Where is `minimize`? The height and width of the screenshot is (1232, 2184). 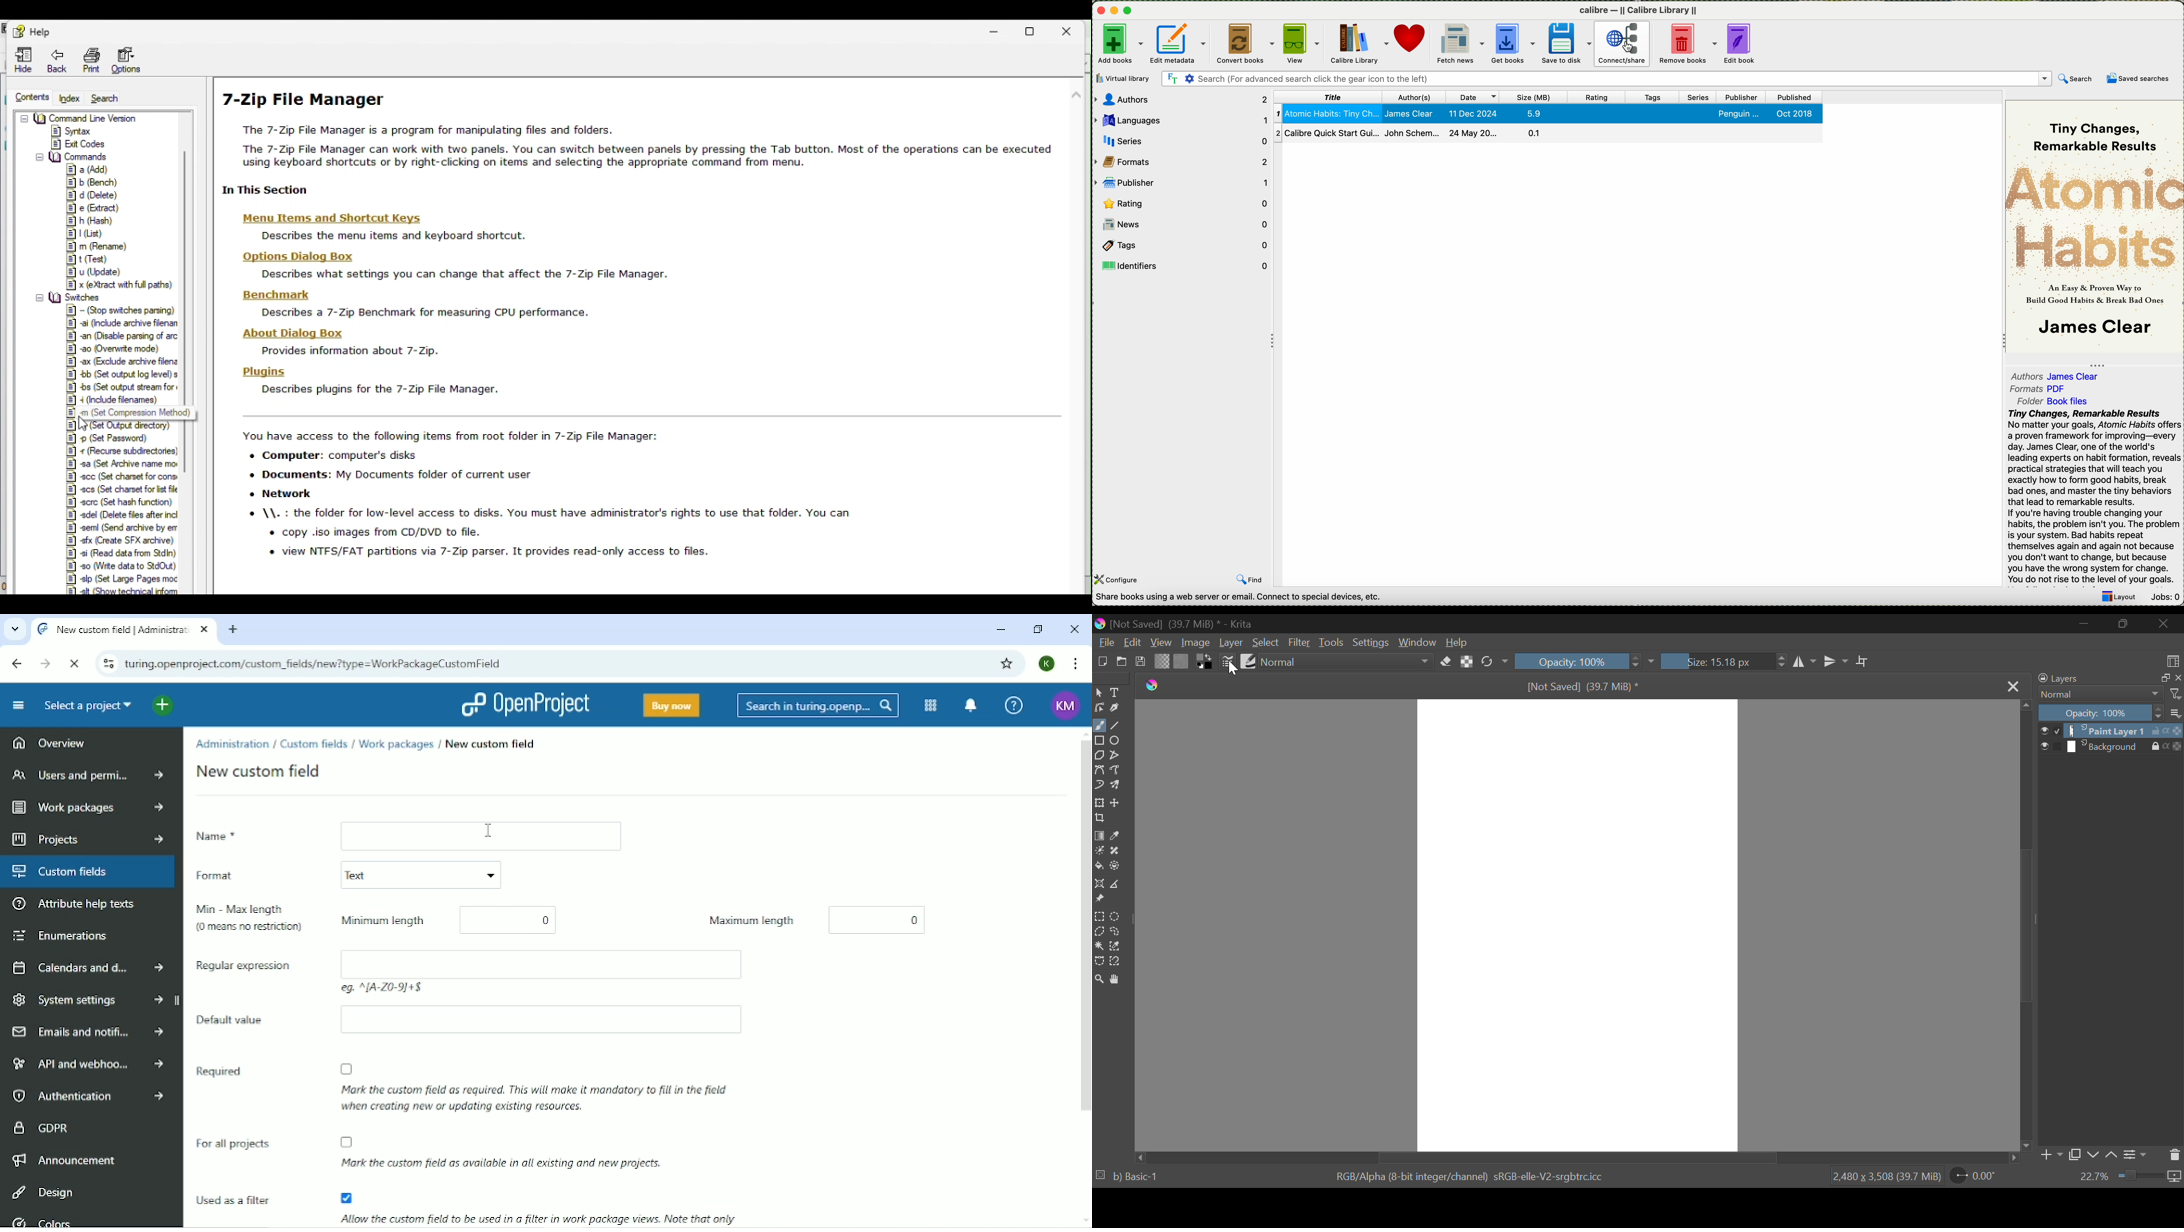
minimize is located at coordinates (1117, 11).